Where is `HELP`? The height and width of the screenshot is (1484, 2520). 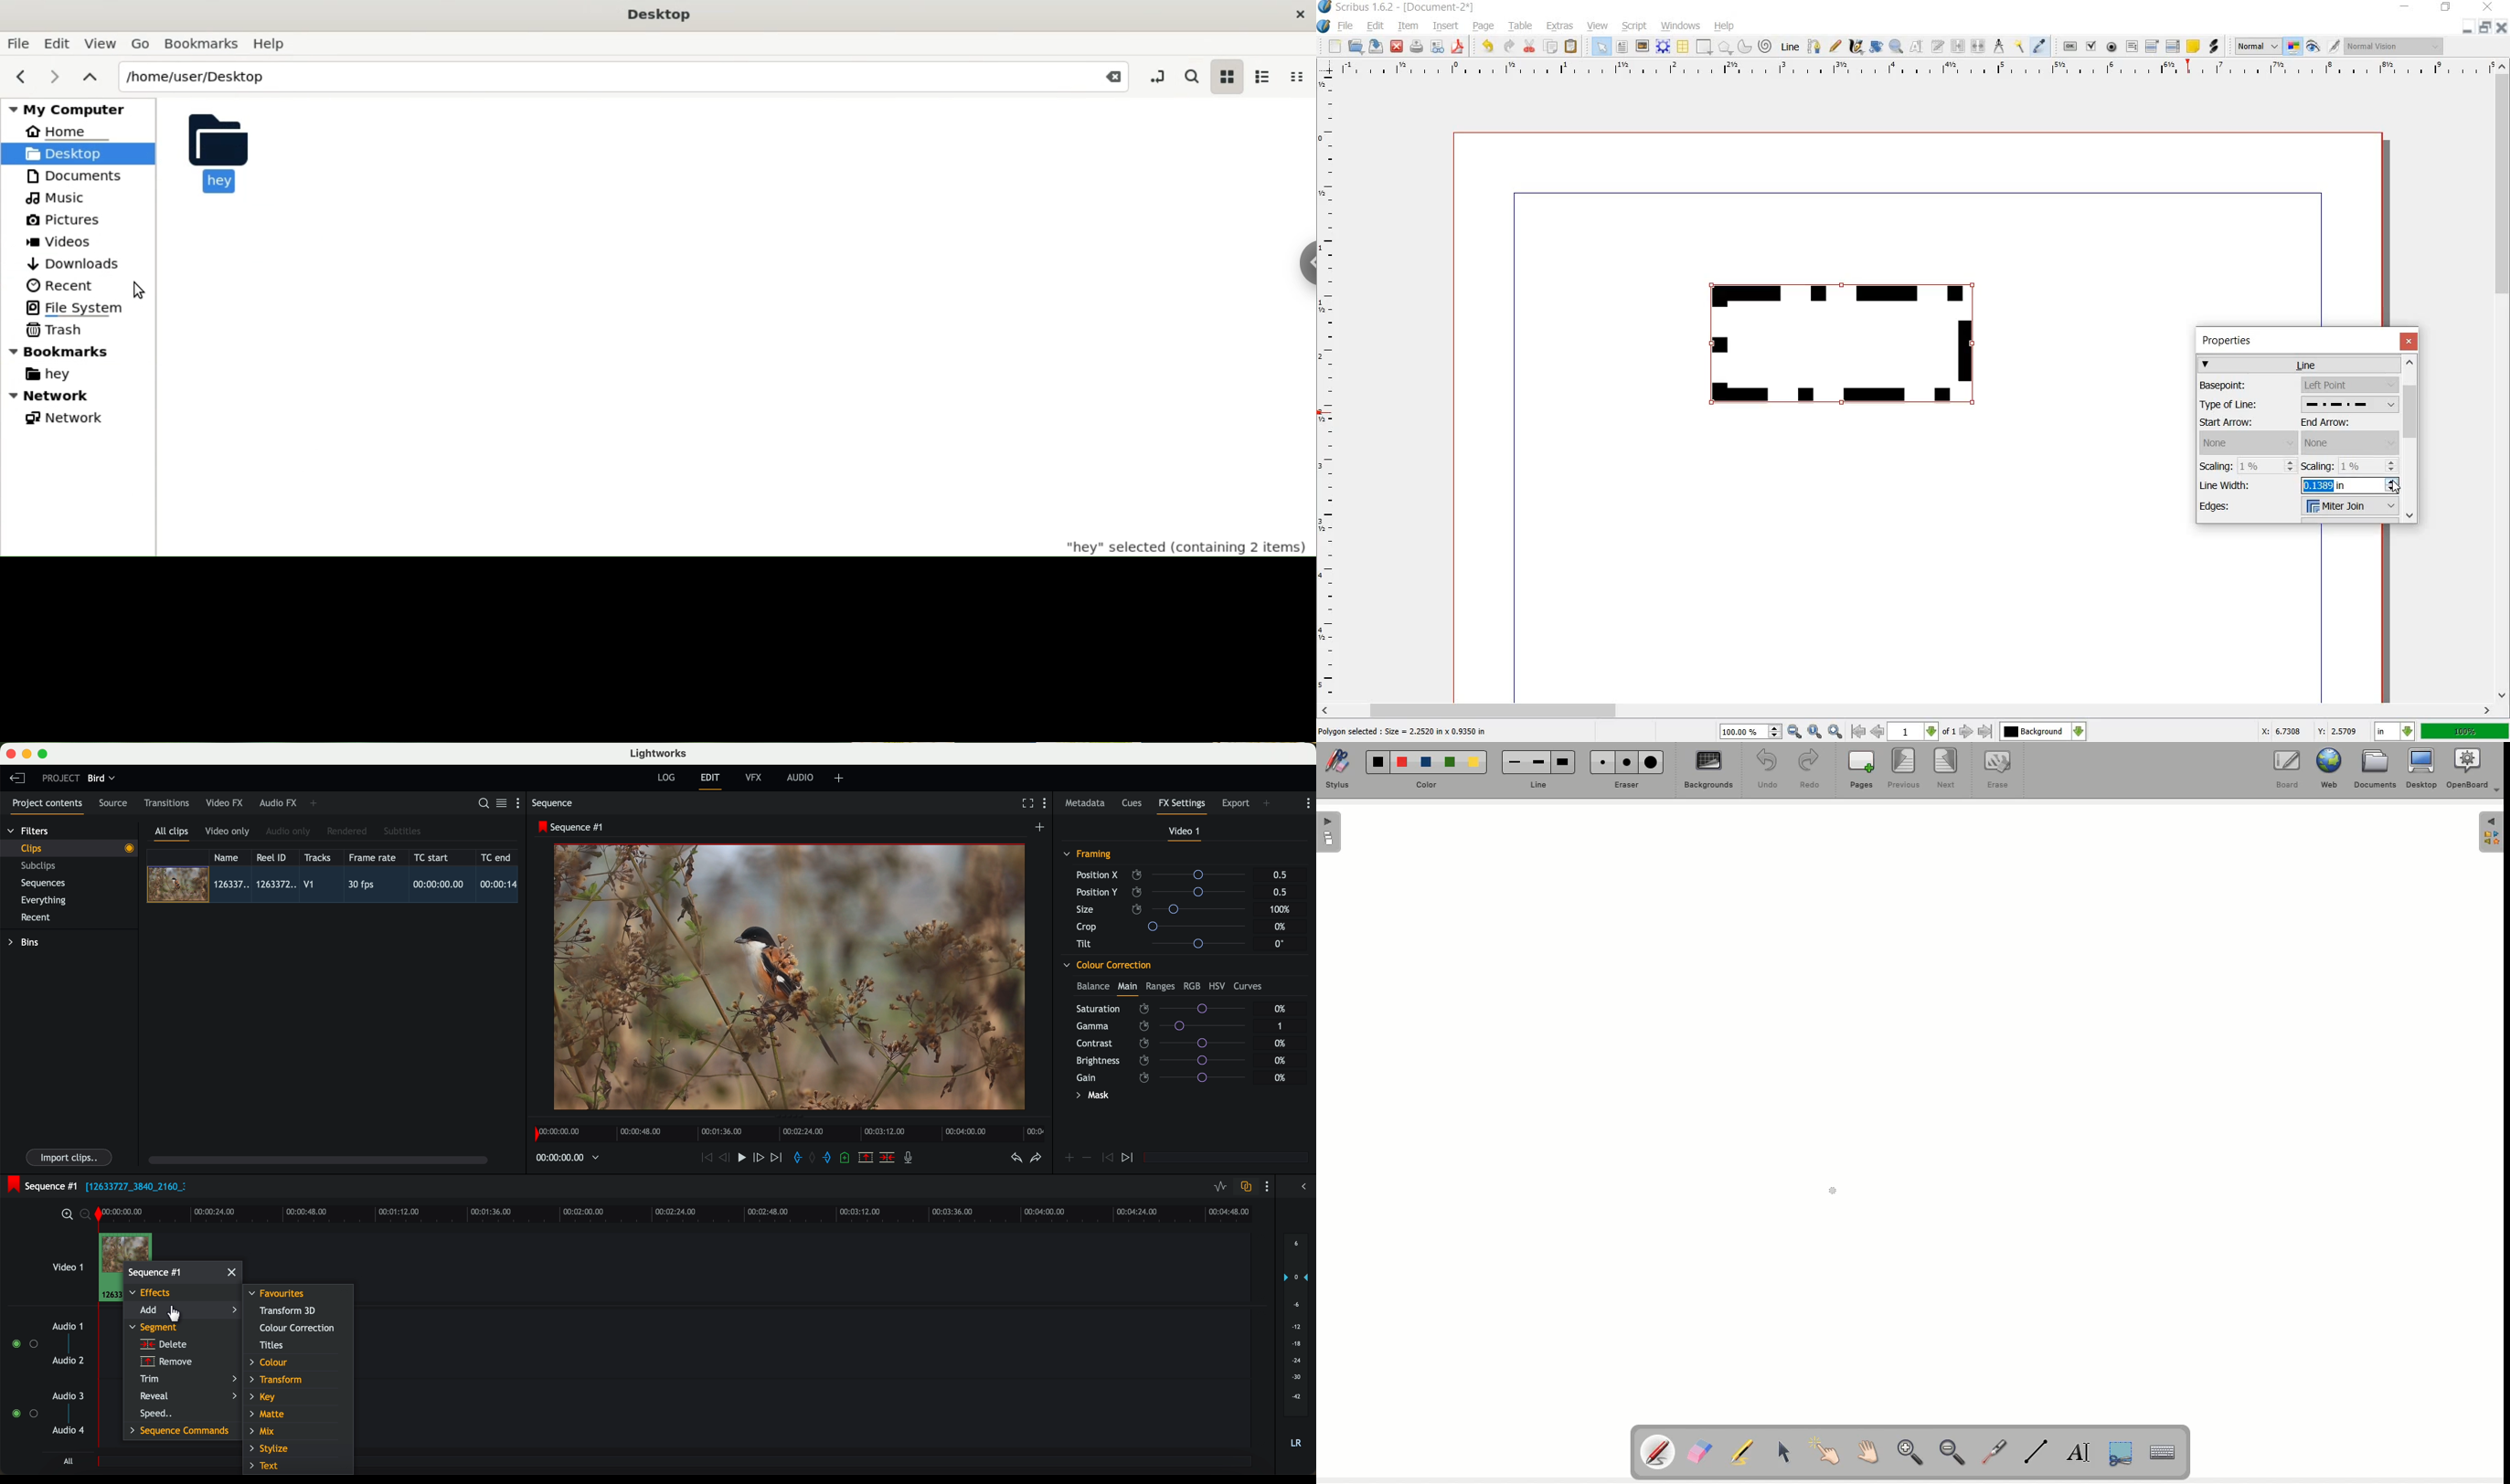
HELP is located at coordinates (1724, 27).